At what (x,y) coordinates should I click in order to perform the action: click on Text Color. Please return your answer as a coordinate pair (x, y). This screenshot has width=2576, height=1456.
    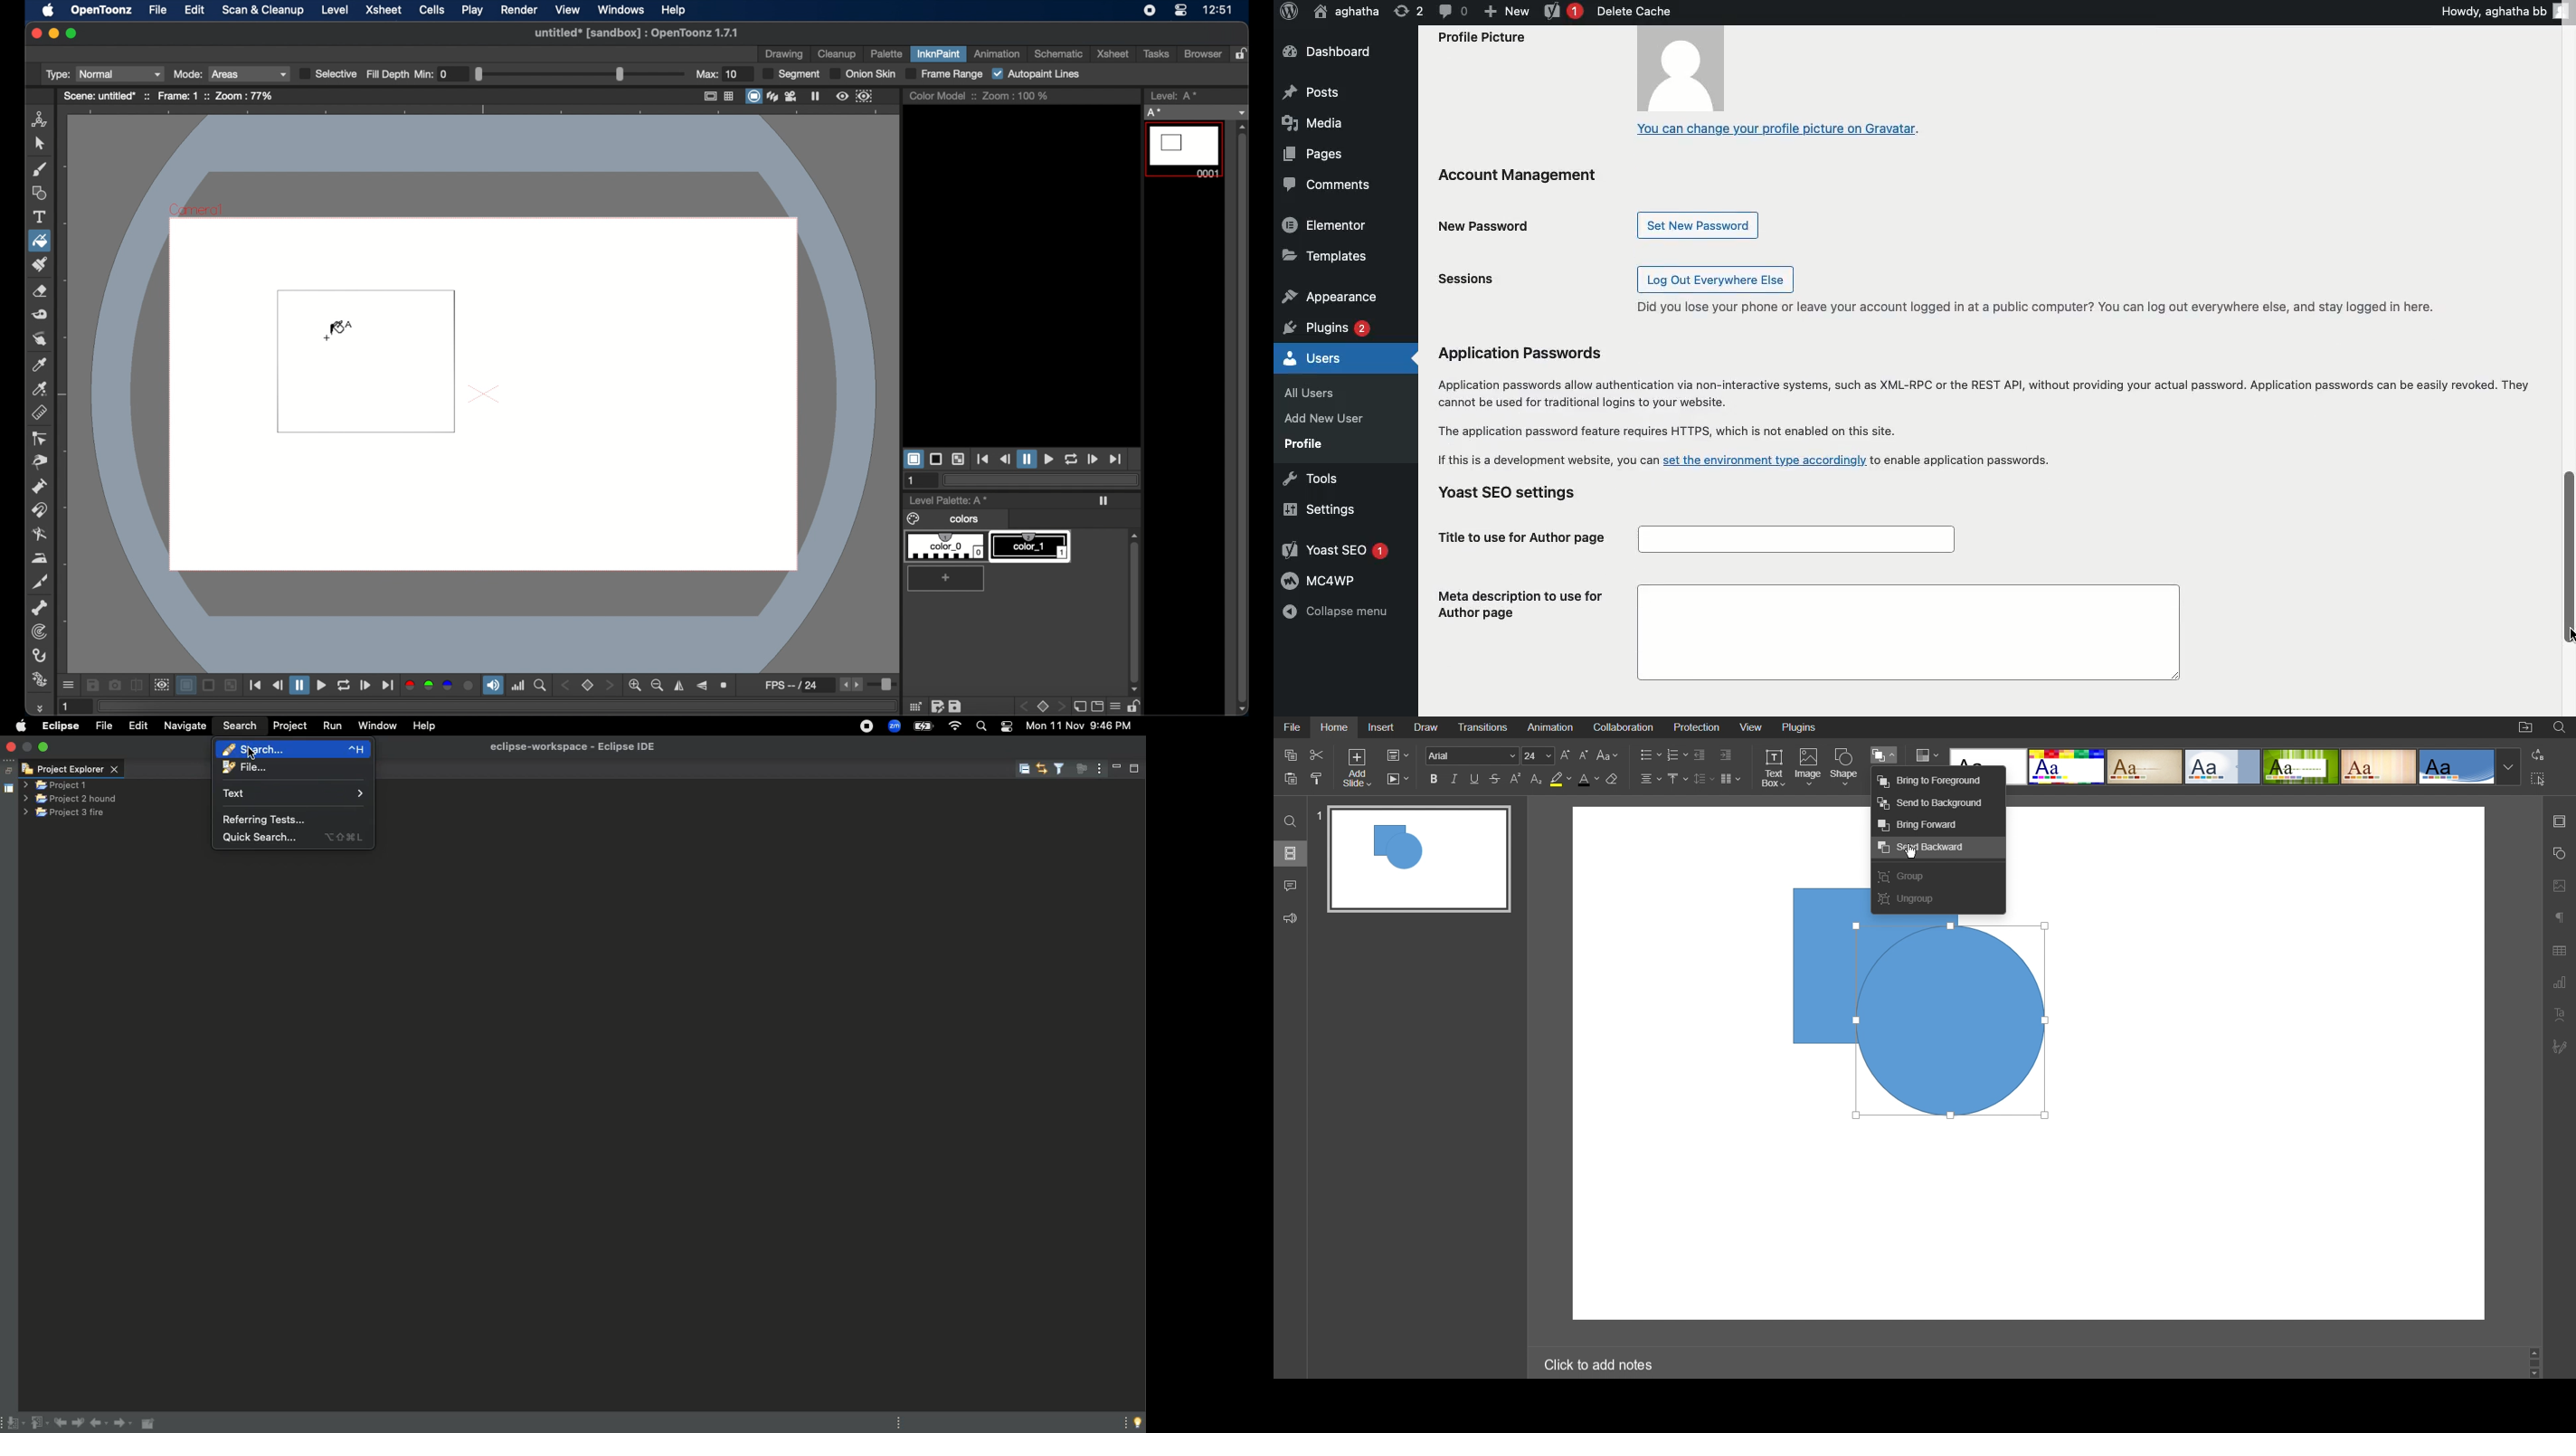
    Looking at the image, I should click on (1588, 780).